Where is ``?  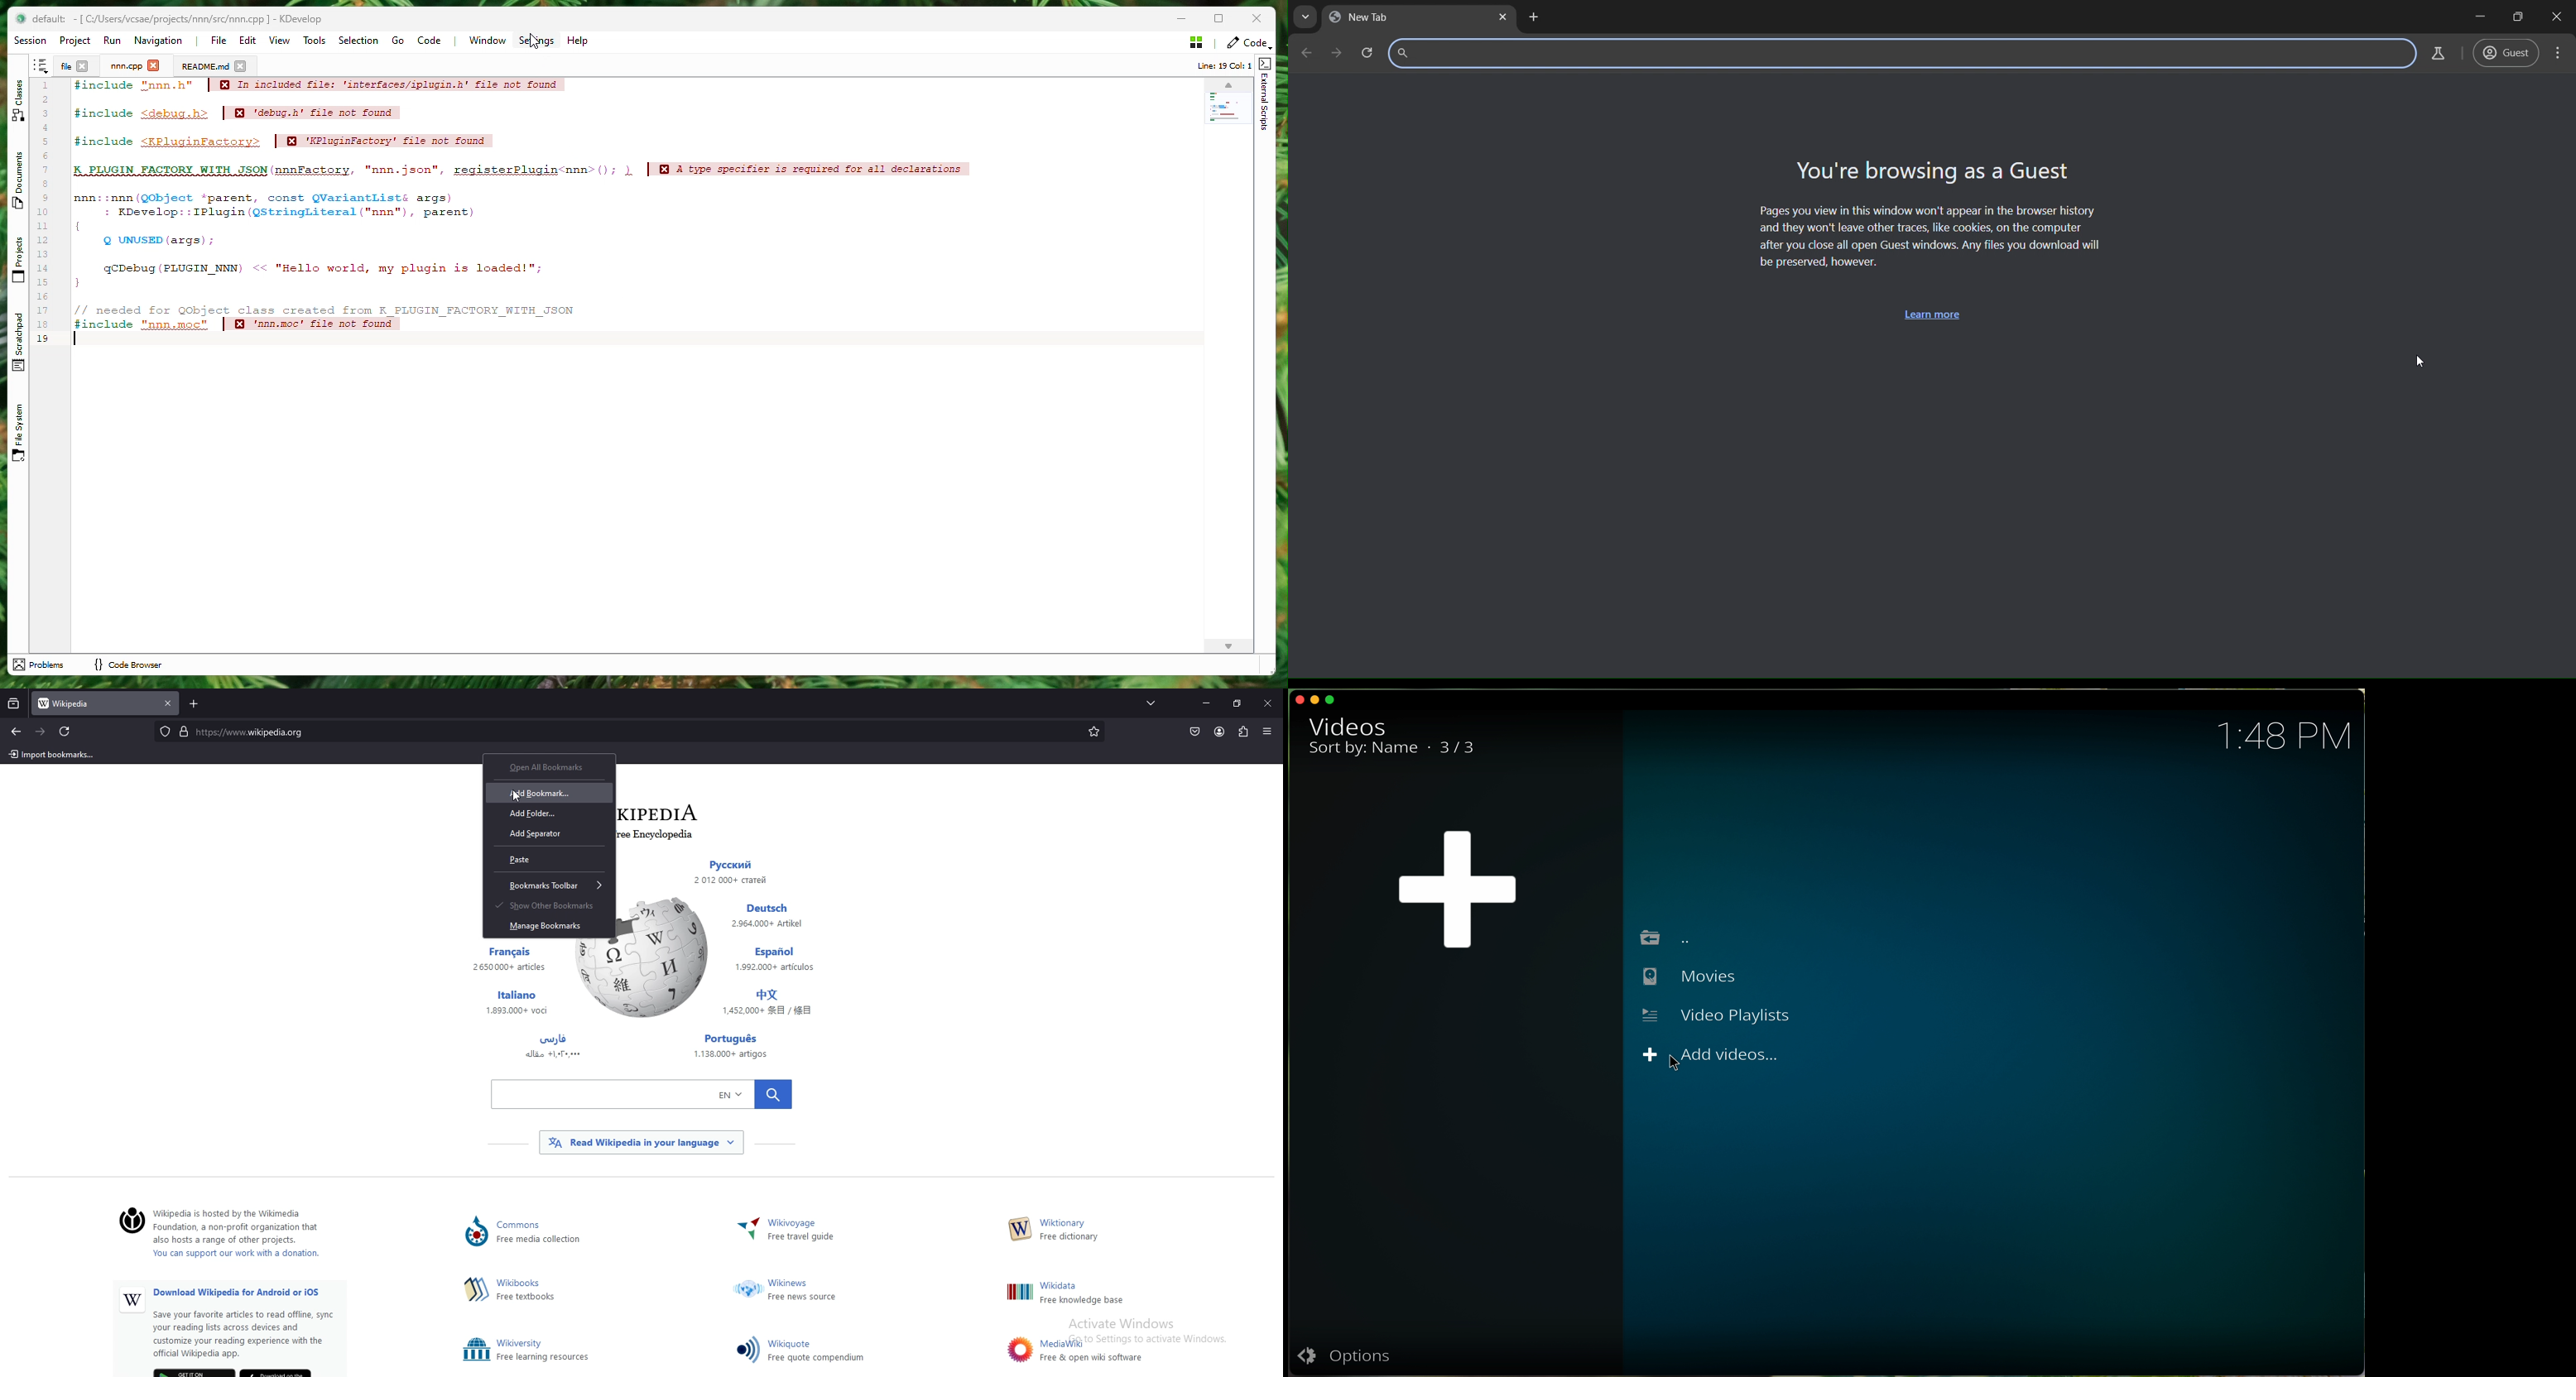
 is located at coordinates (777, 1002).